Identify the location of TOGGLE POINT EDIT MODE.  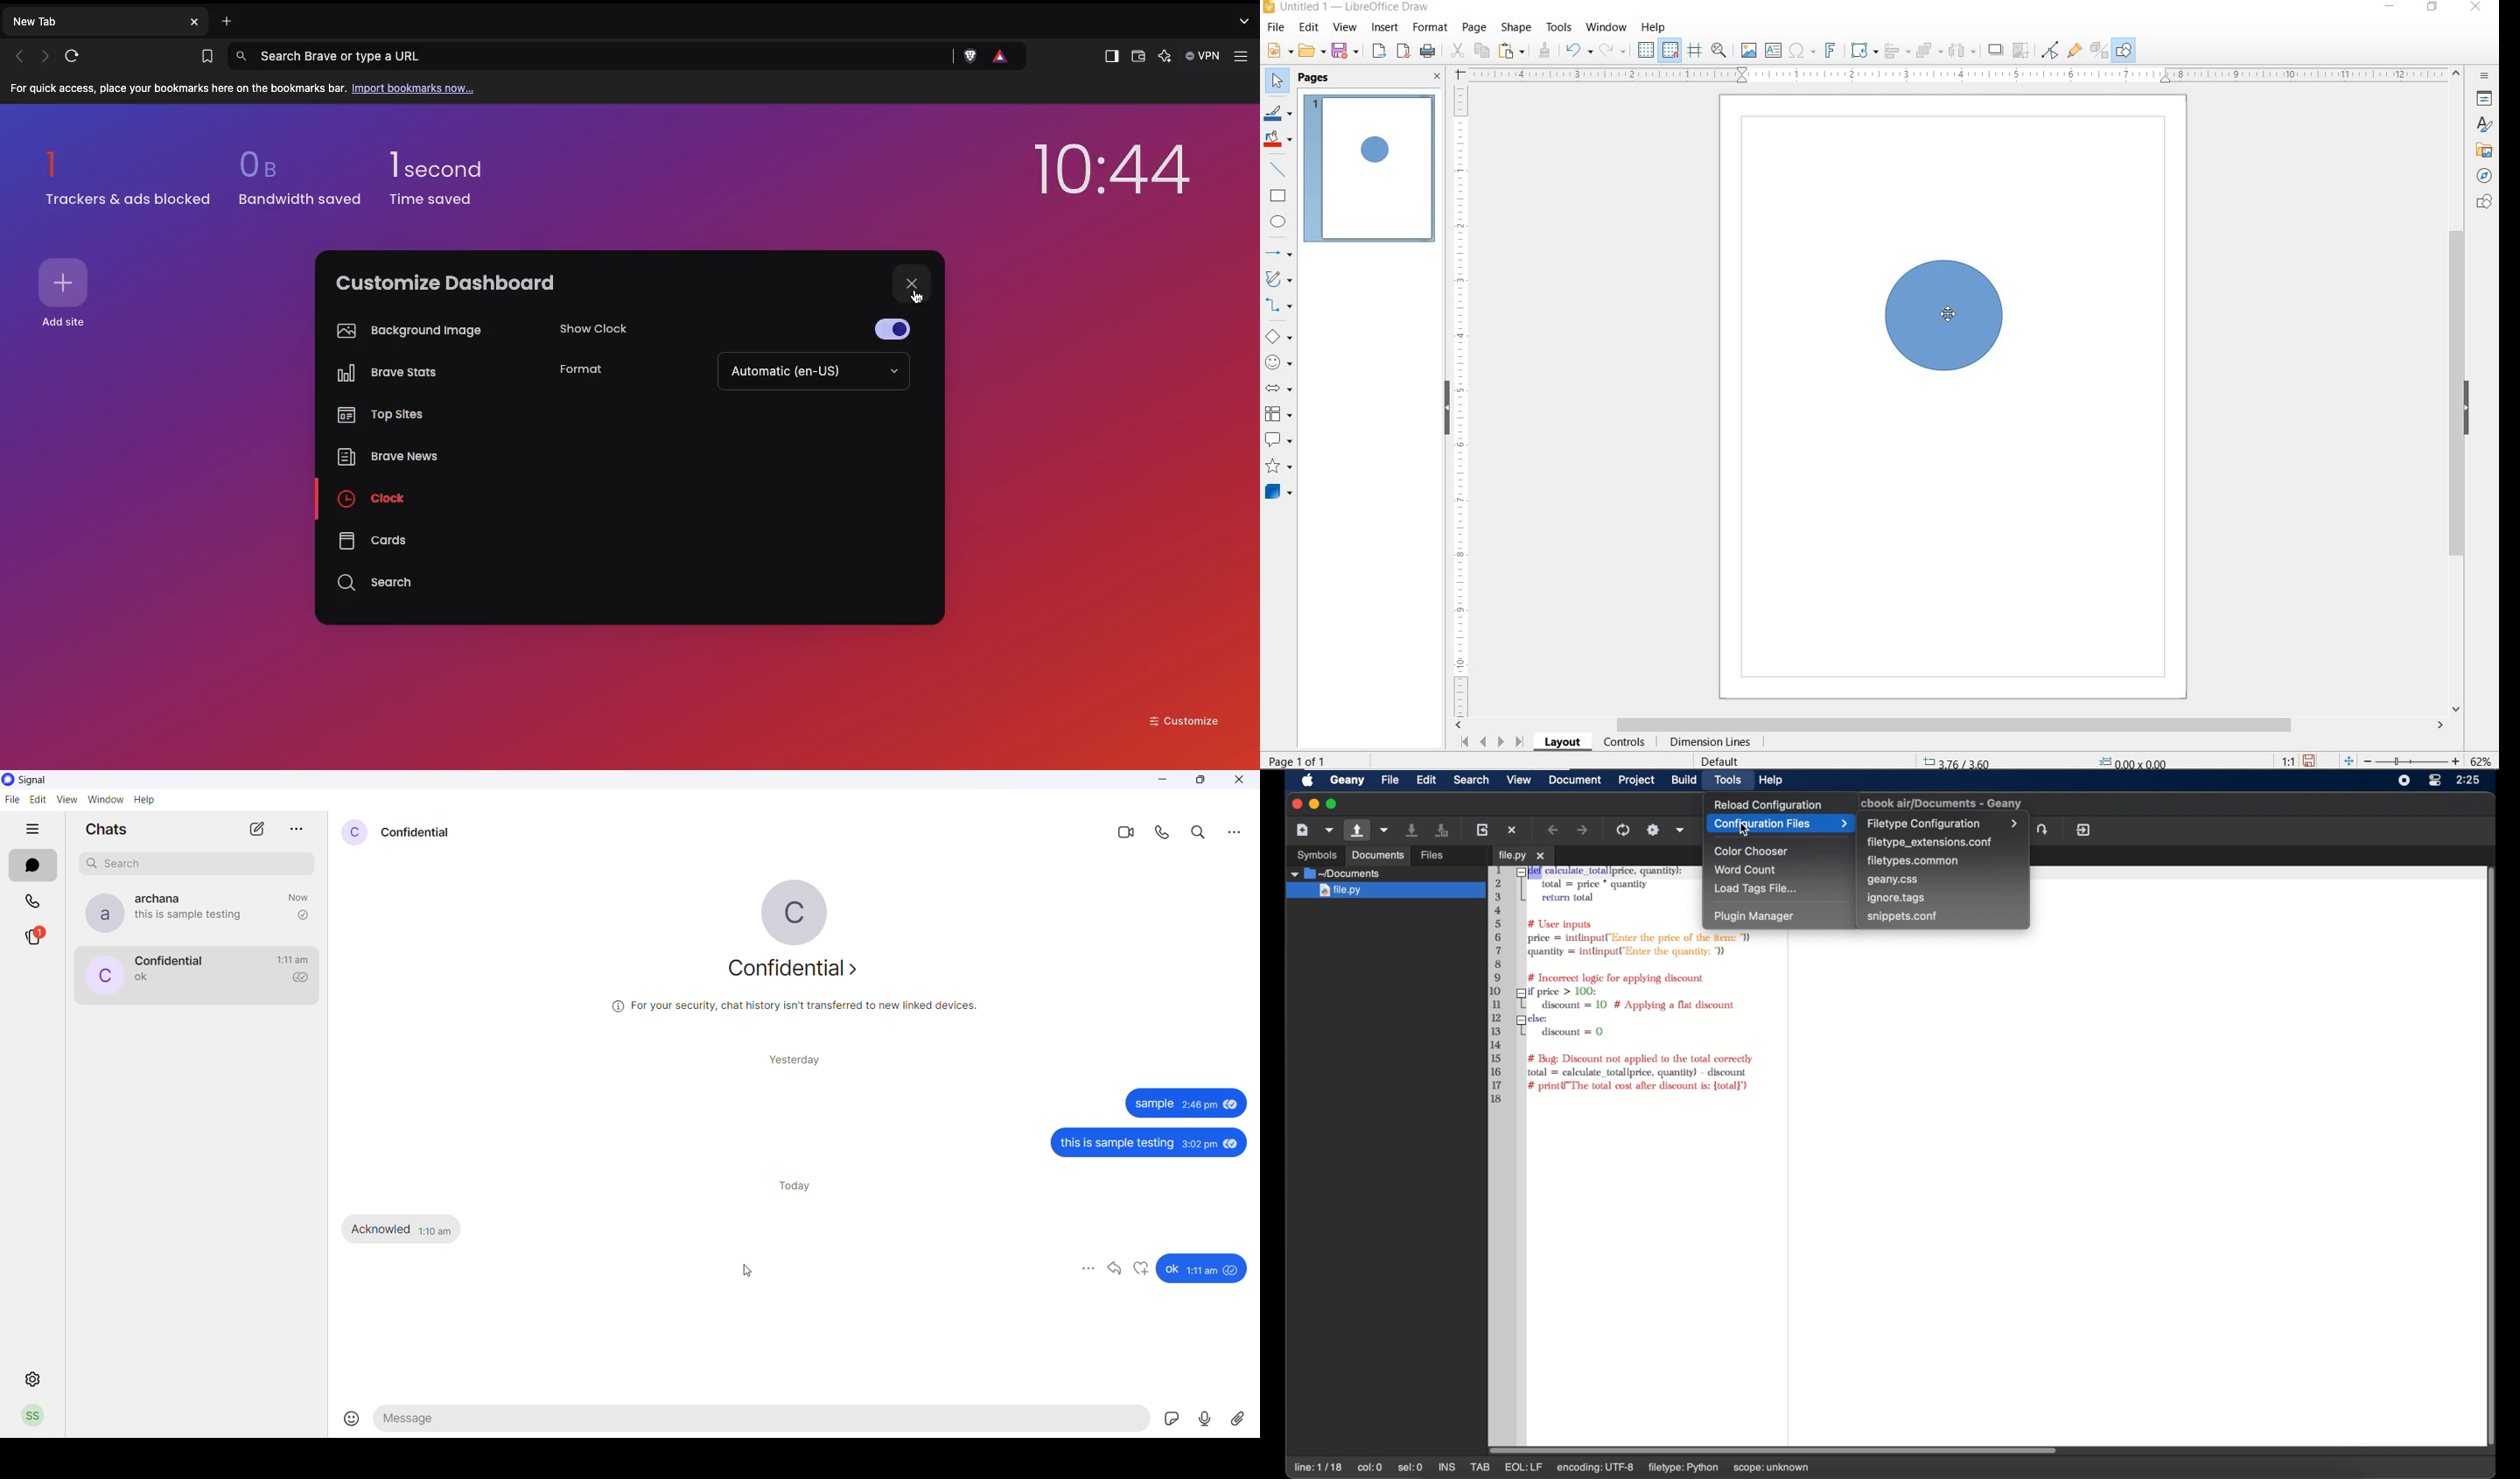
(2051, 49).